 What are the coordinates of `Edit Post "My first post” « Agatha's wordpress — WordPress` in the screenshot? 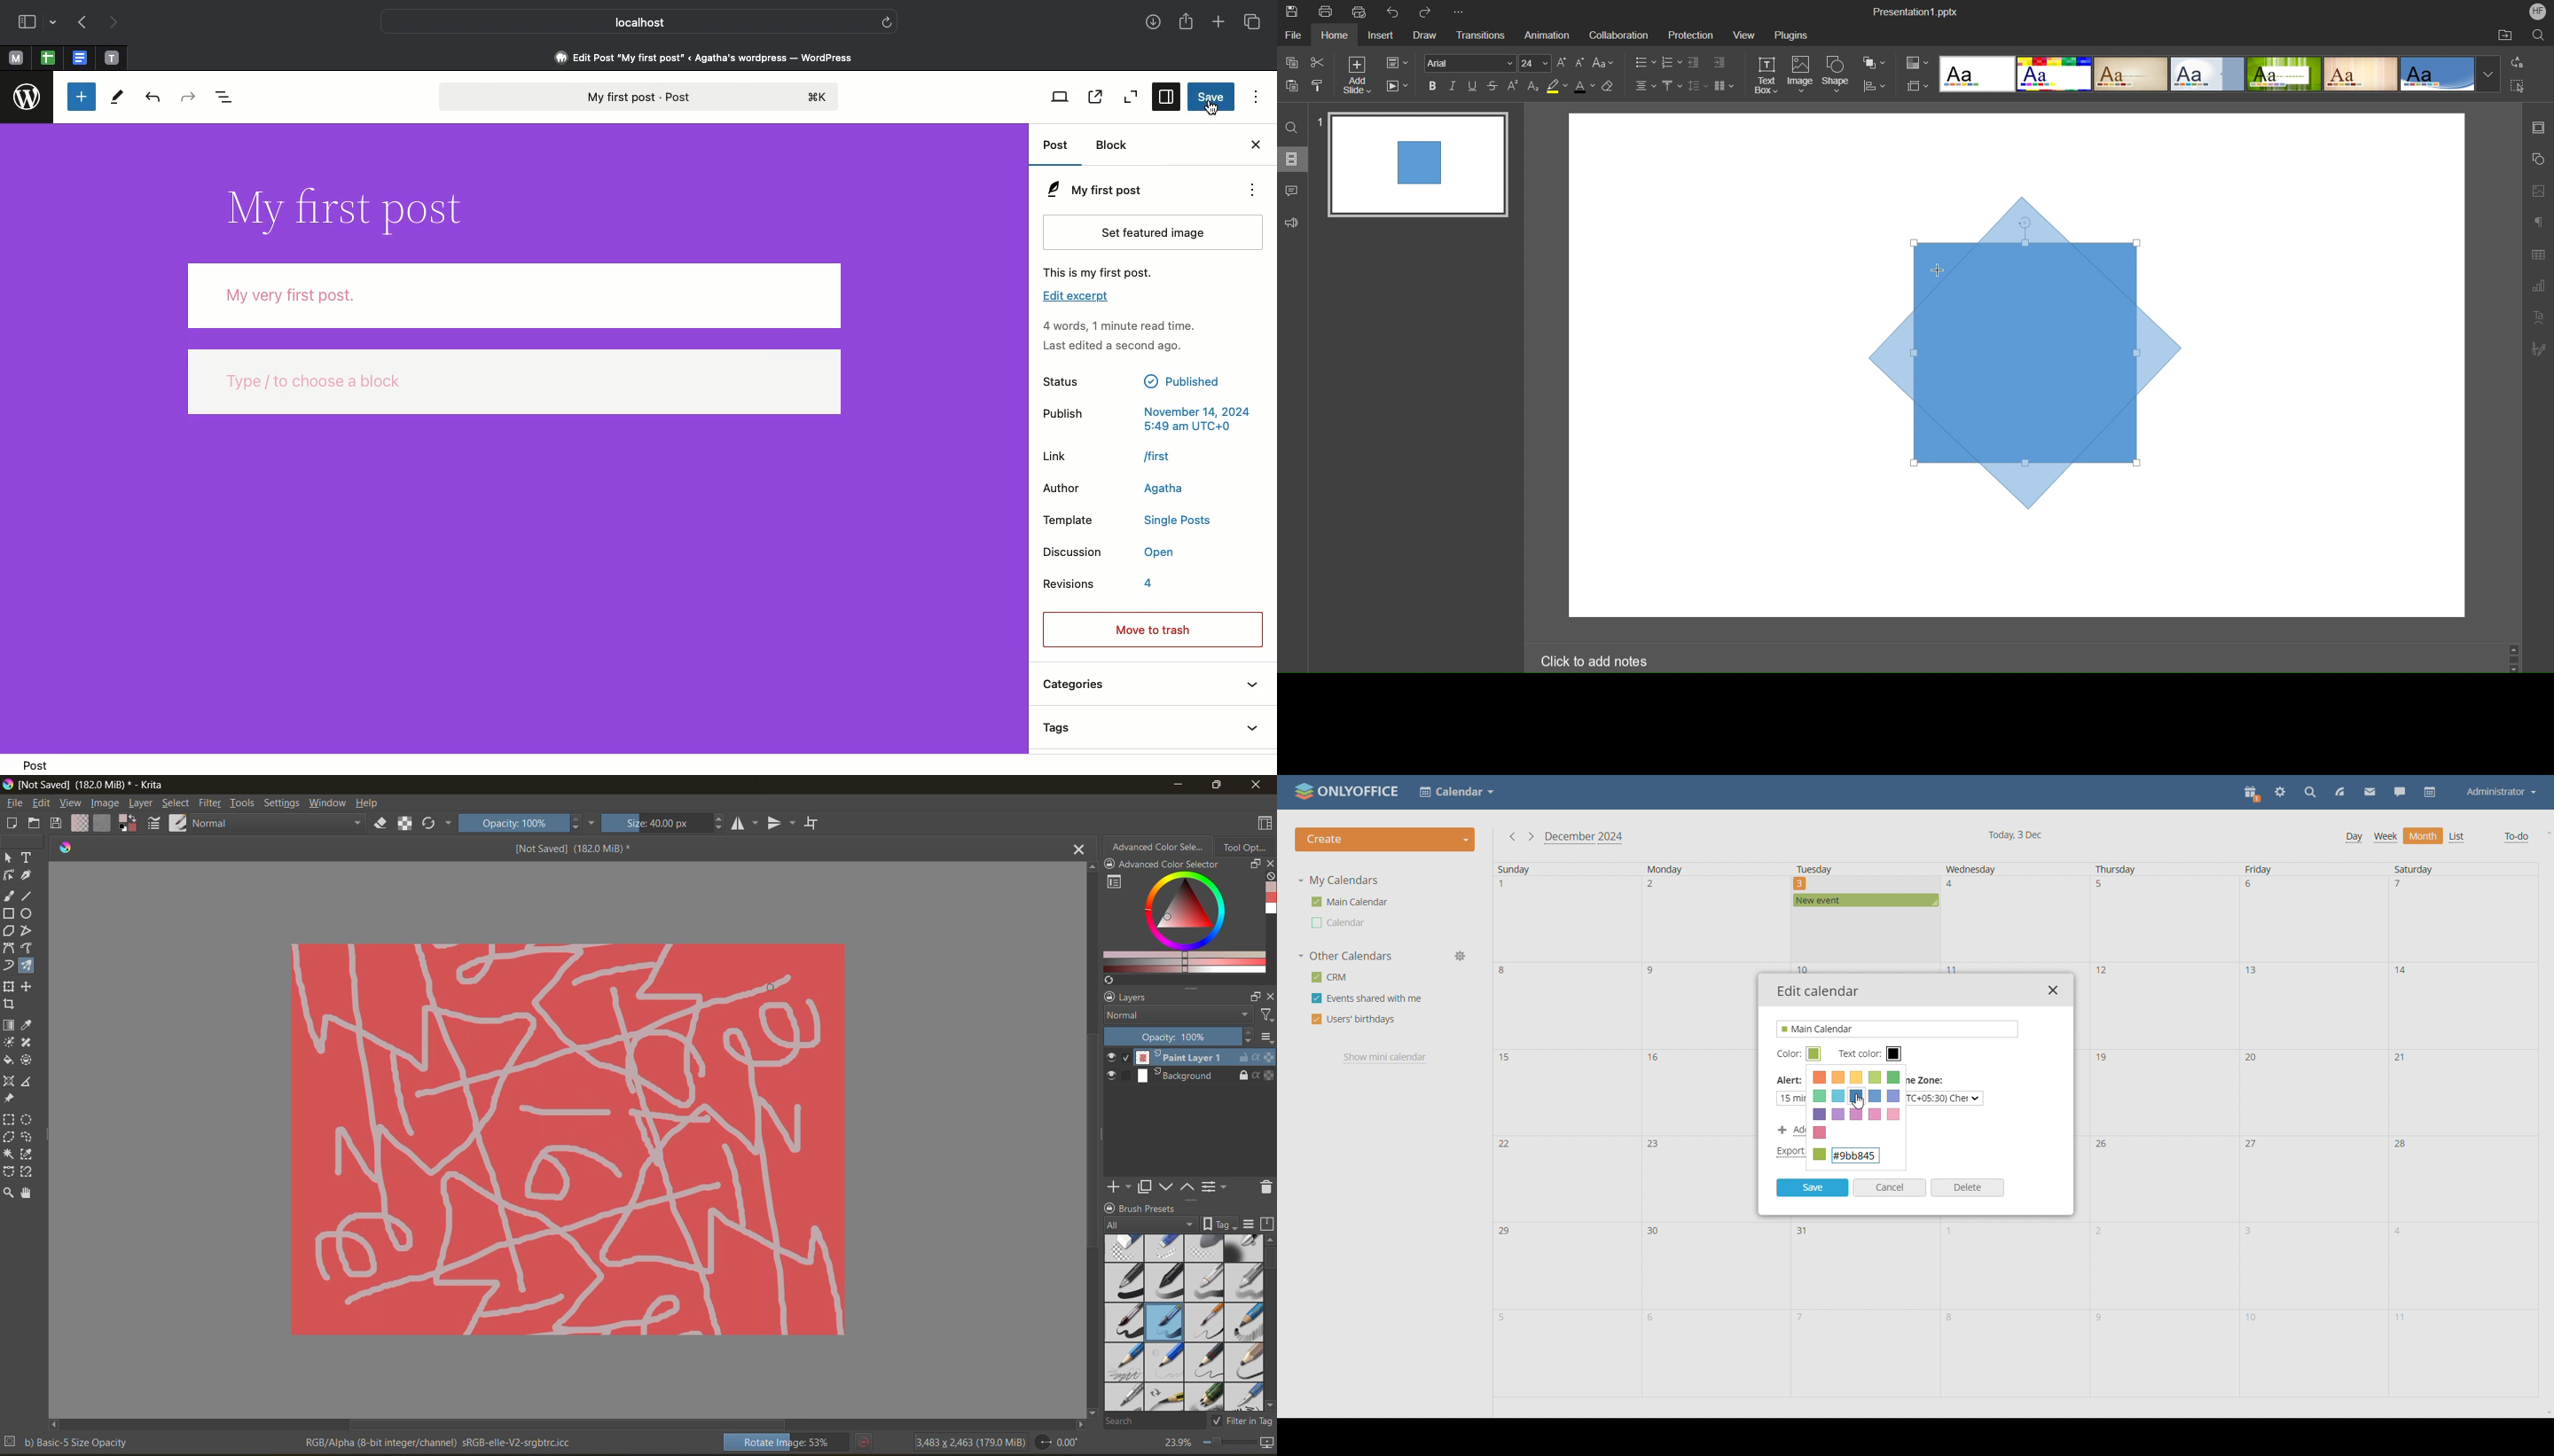 It's located at (709, 57).